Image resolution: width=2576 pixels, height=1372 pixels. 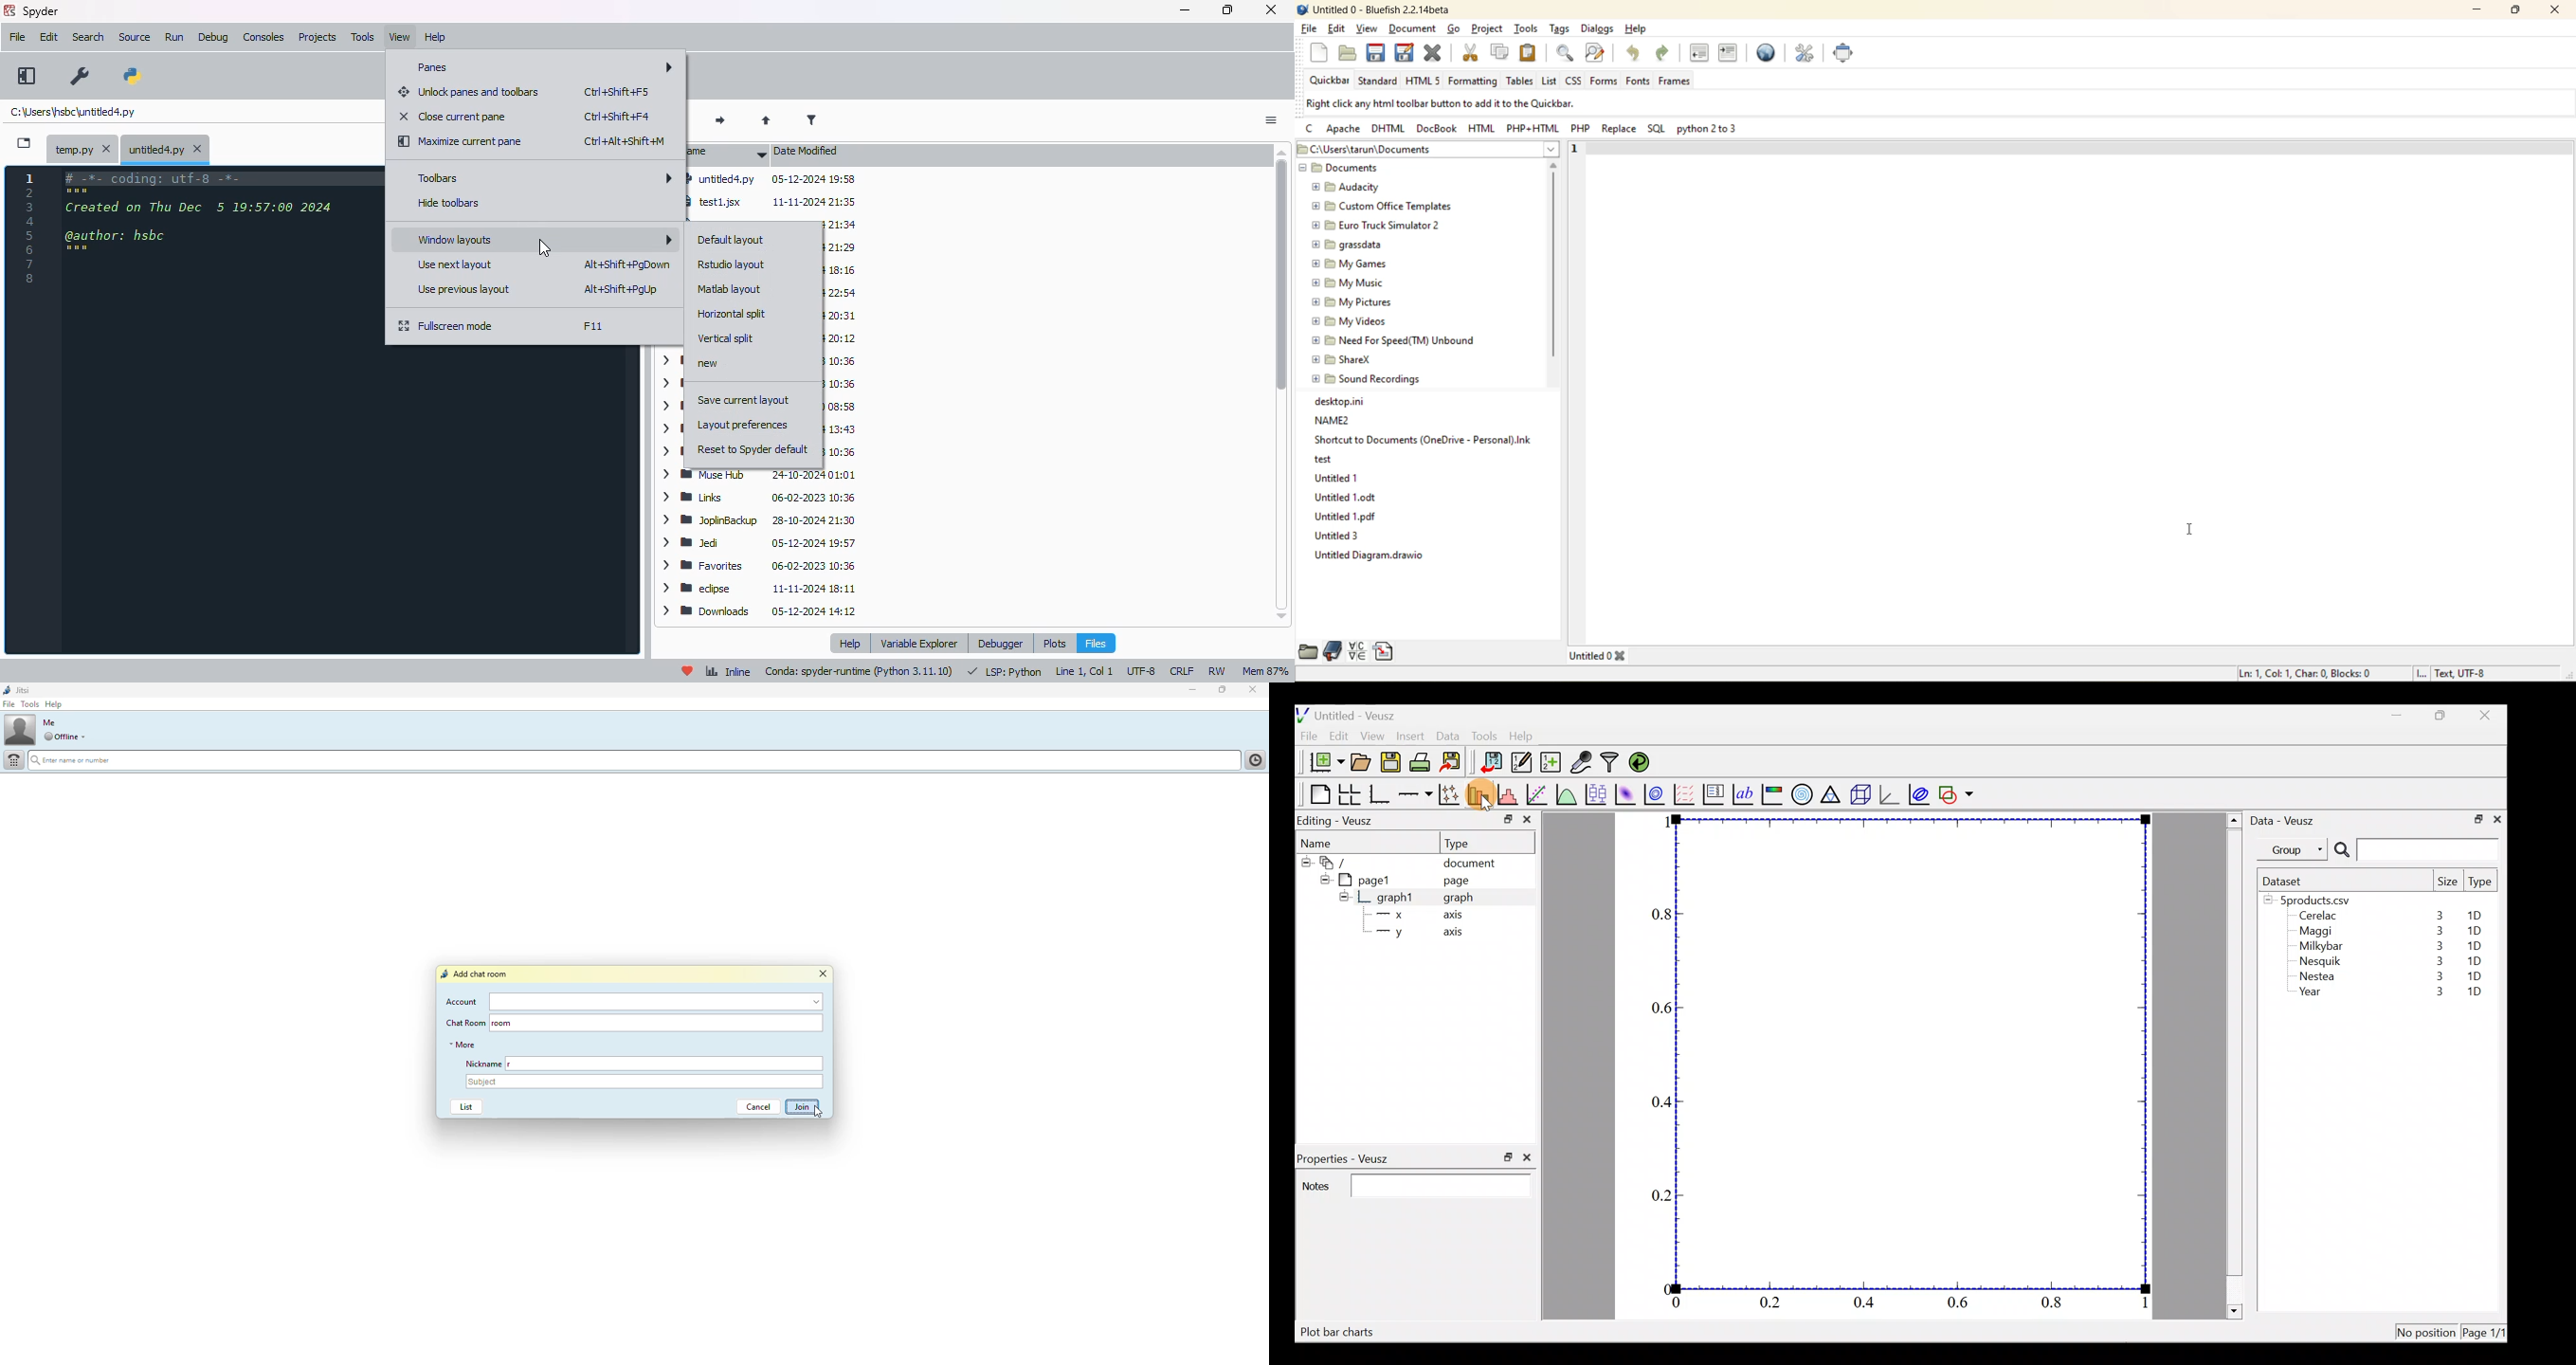 What do you see at coordinates (135, 37) in the screenshot?
I see `source` at bounding box center [135, 37].